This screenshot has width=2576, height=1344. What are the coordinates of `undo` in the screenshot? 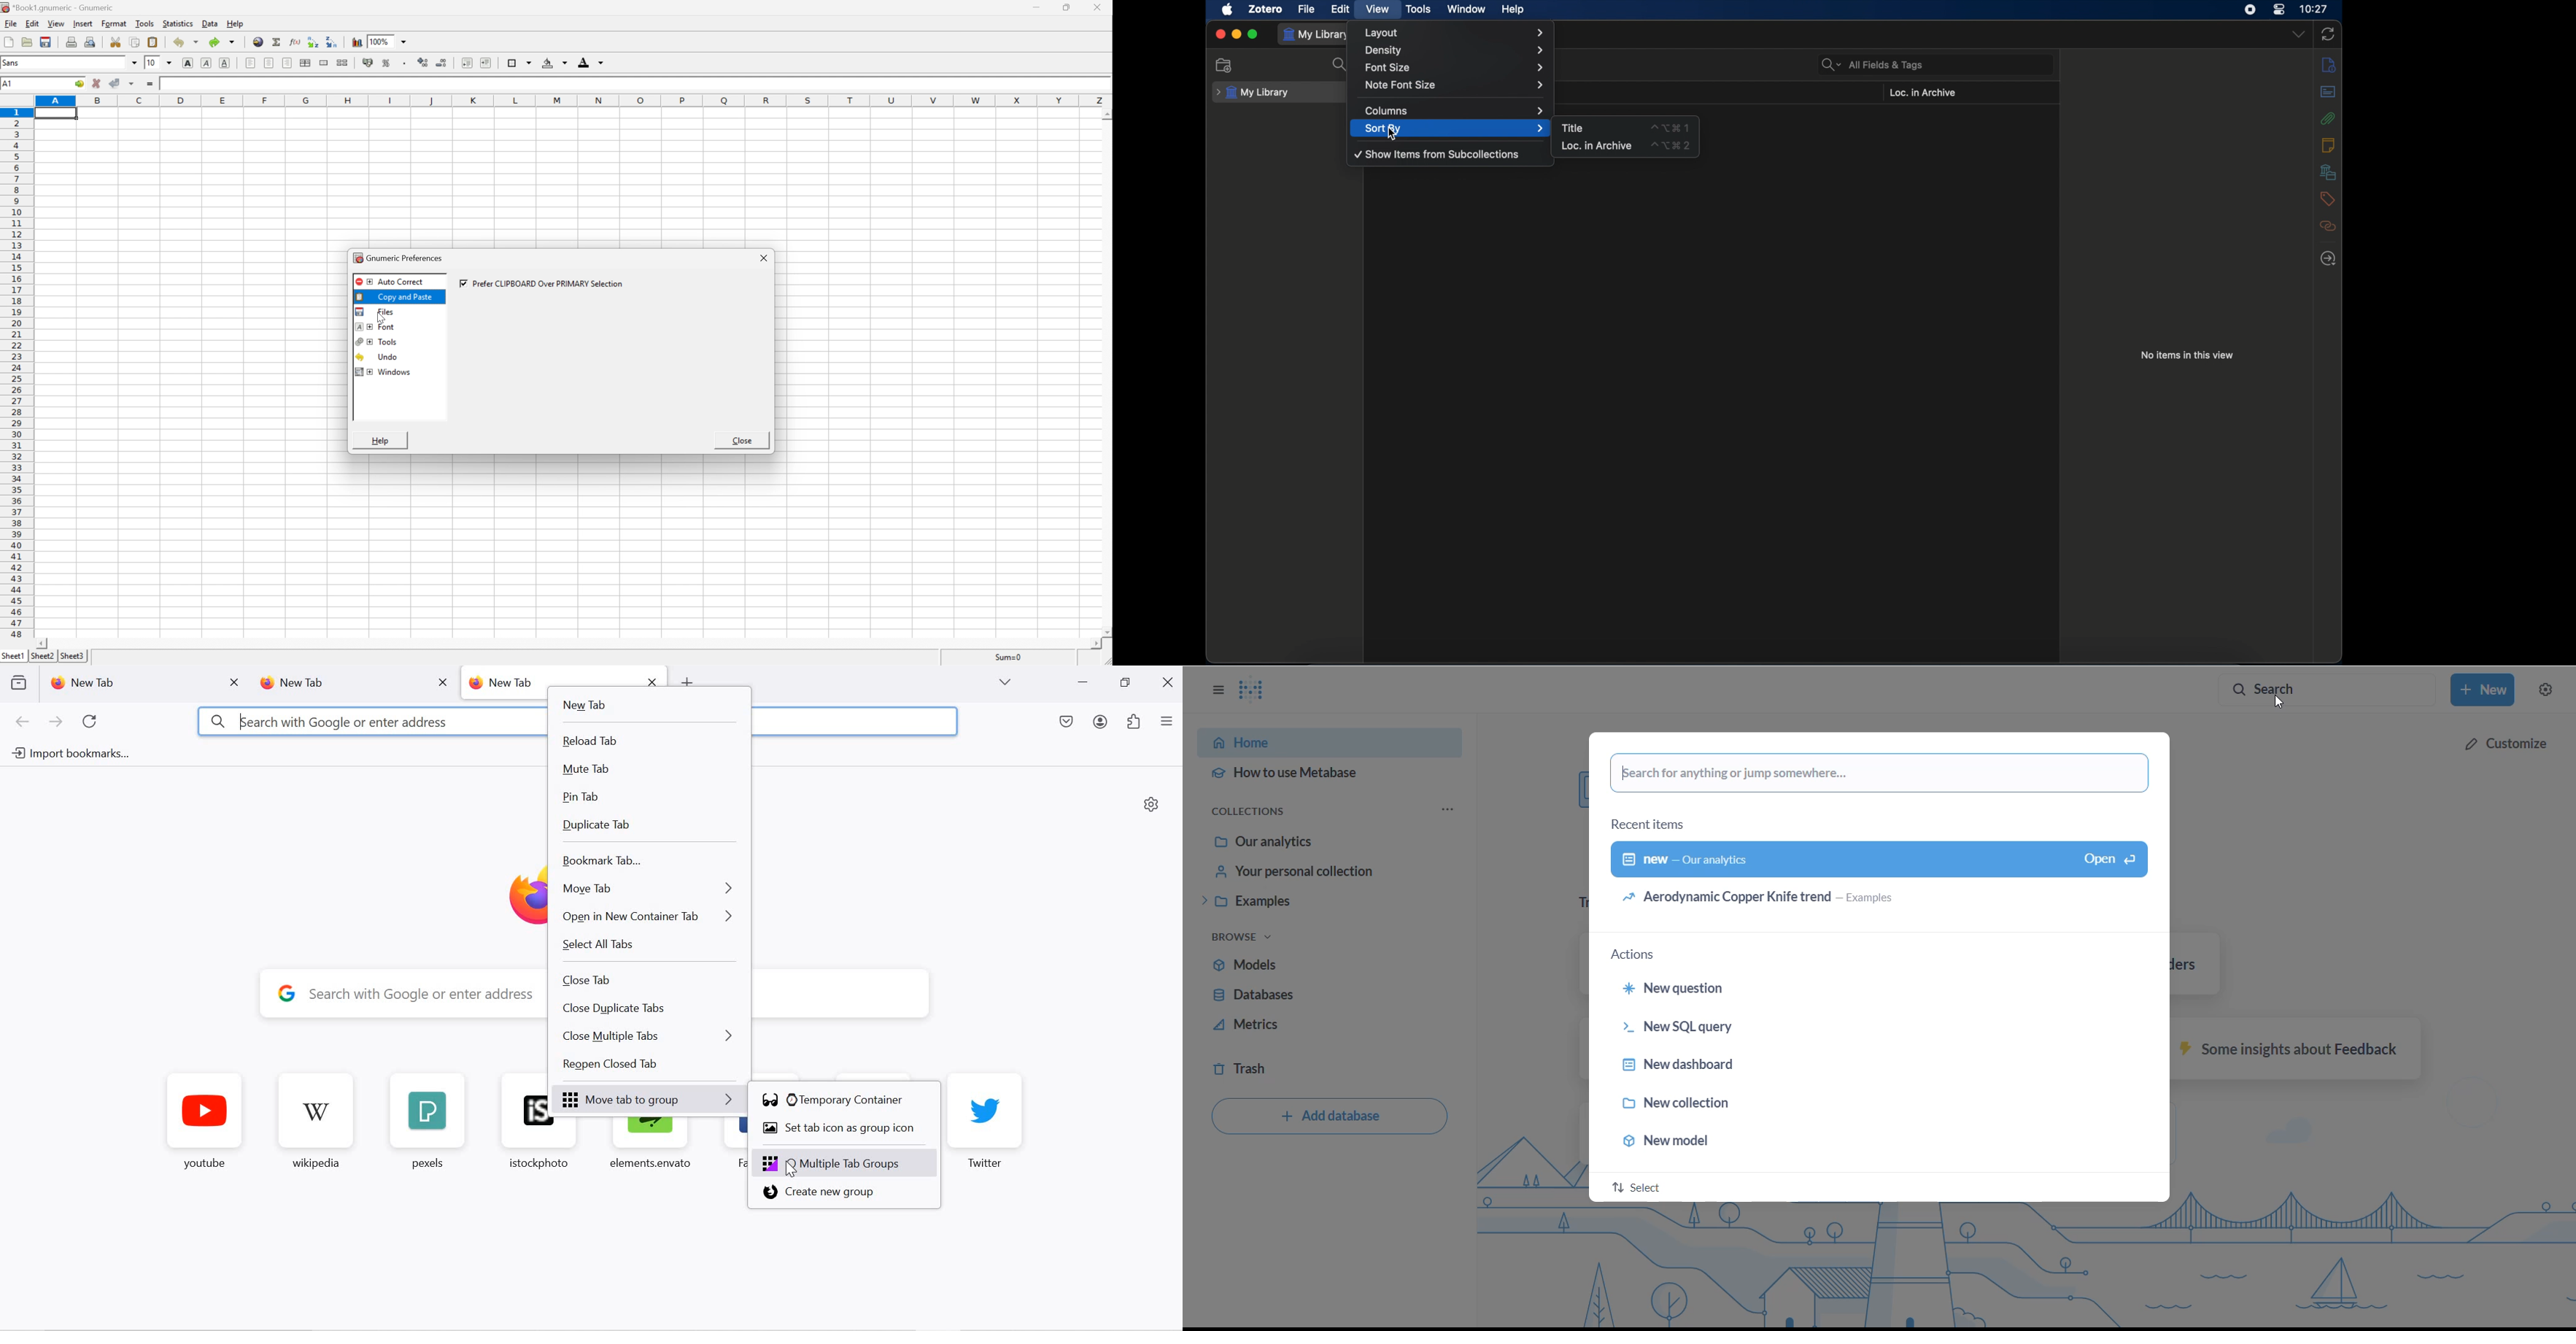 It's located at (380, 358).